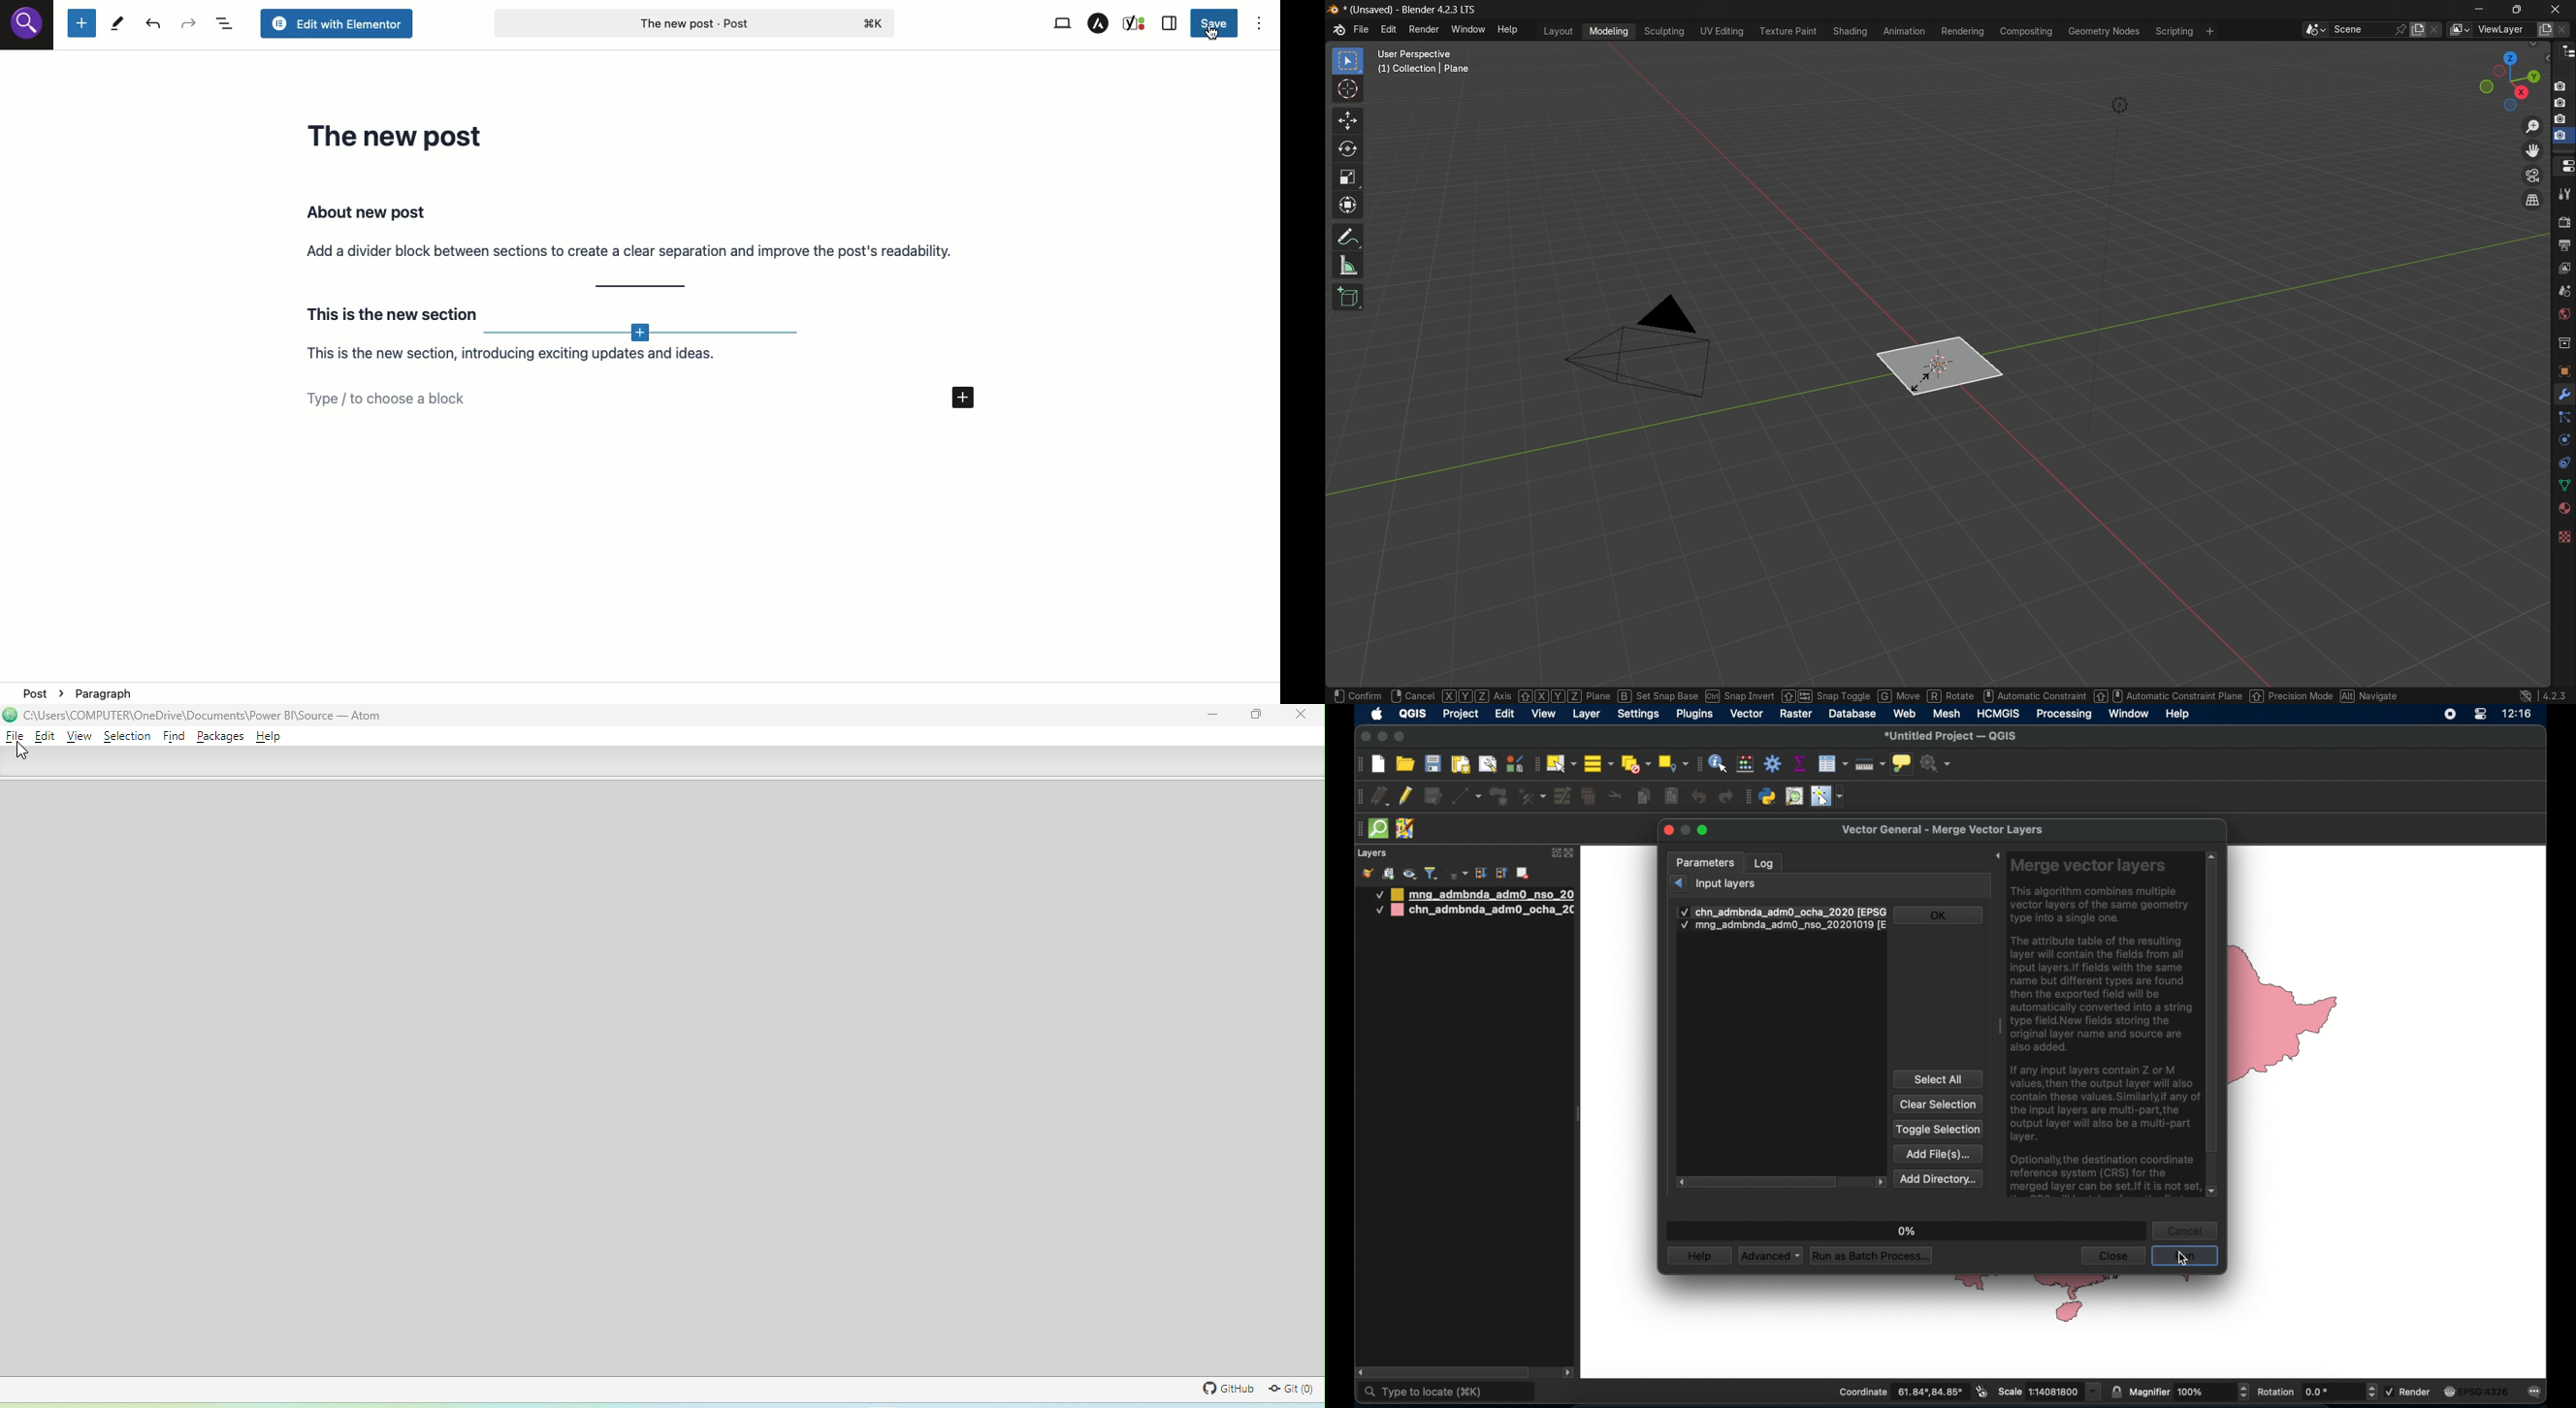 Image resolution: width=2576 pixels, height=1428 pixels. What do you see at coordinates (2562, 291) in the screenshot?
I see `scene` at bounding box center [2562, 291].